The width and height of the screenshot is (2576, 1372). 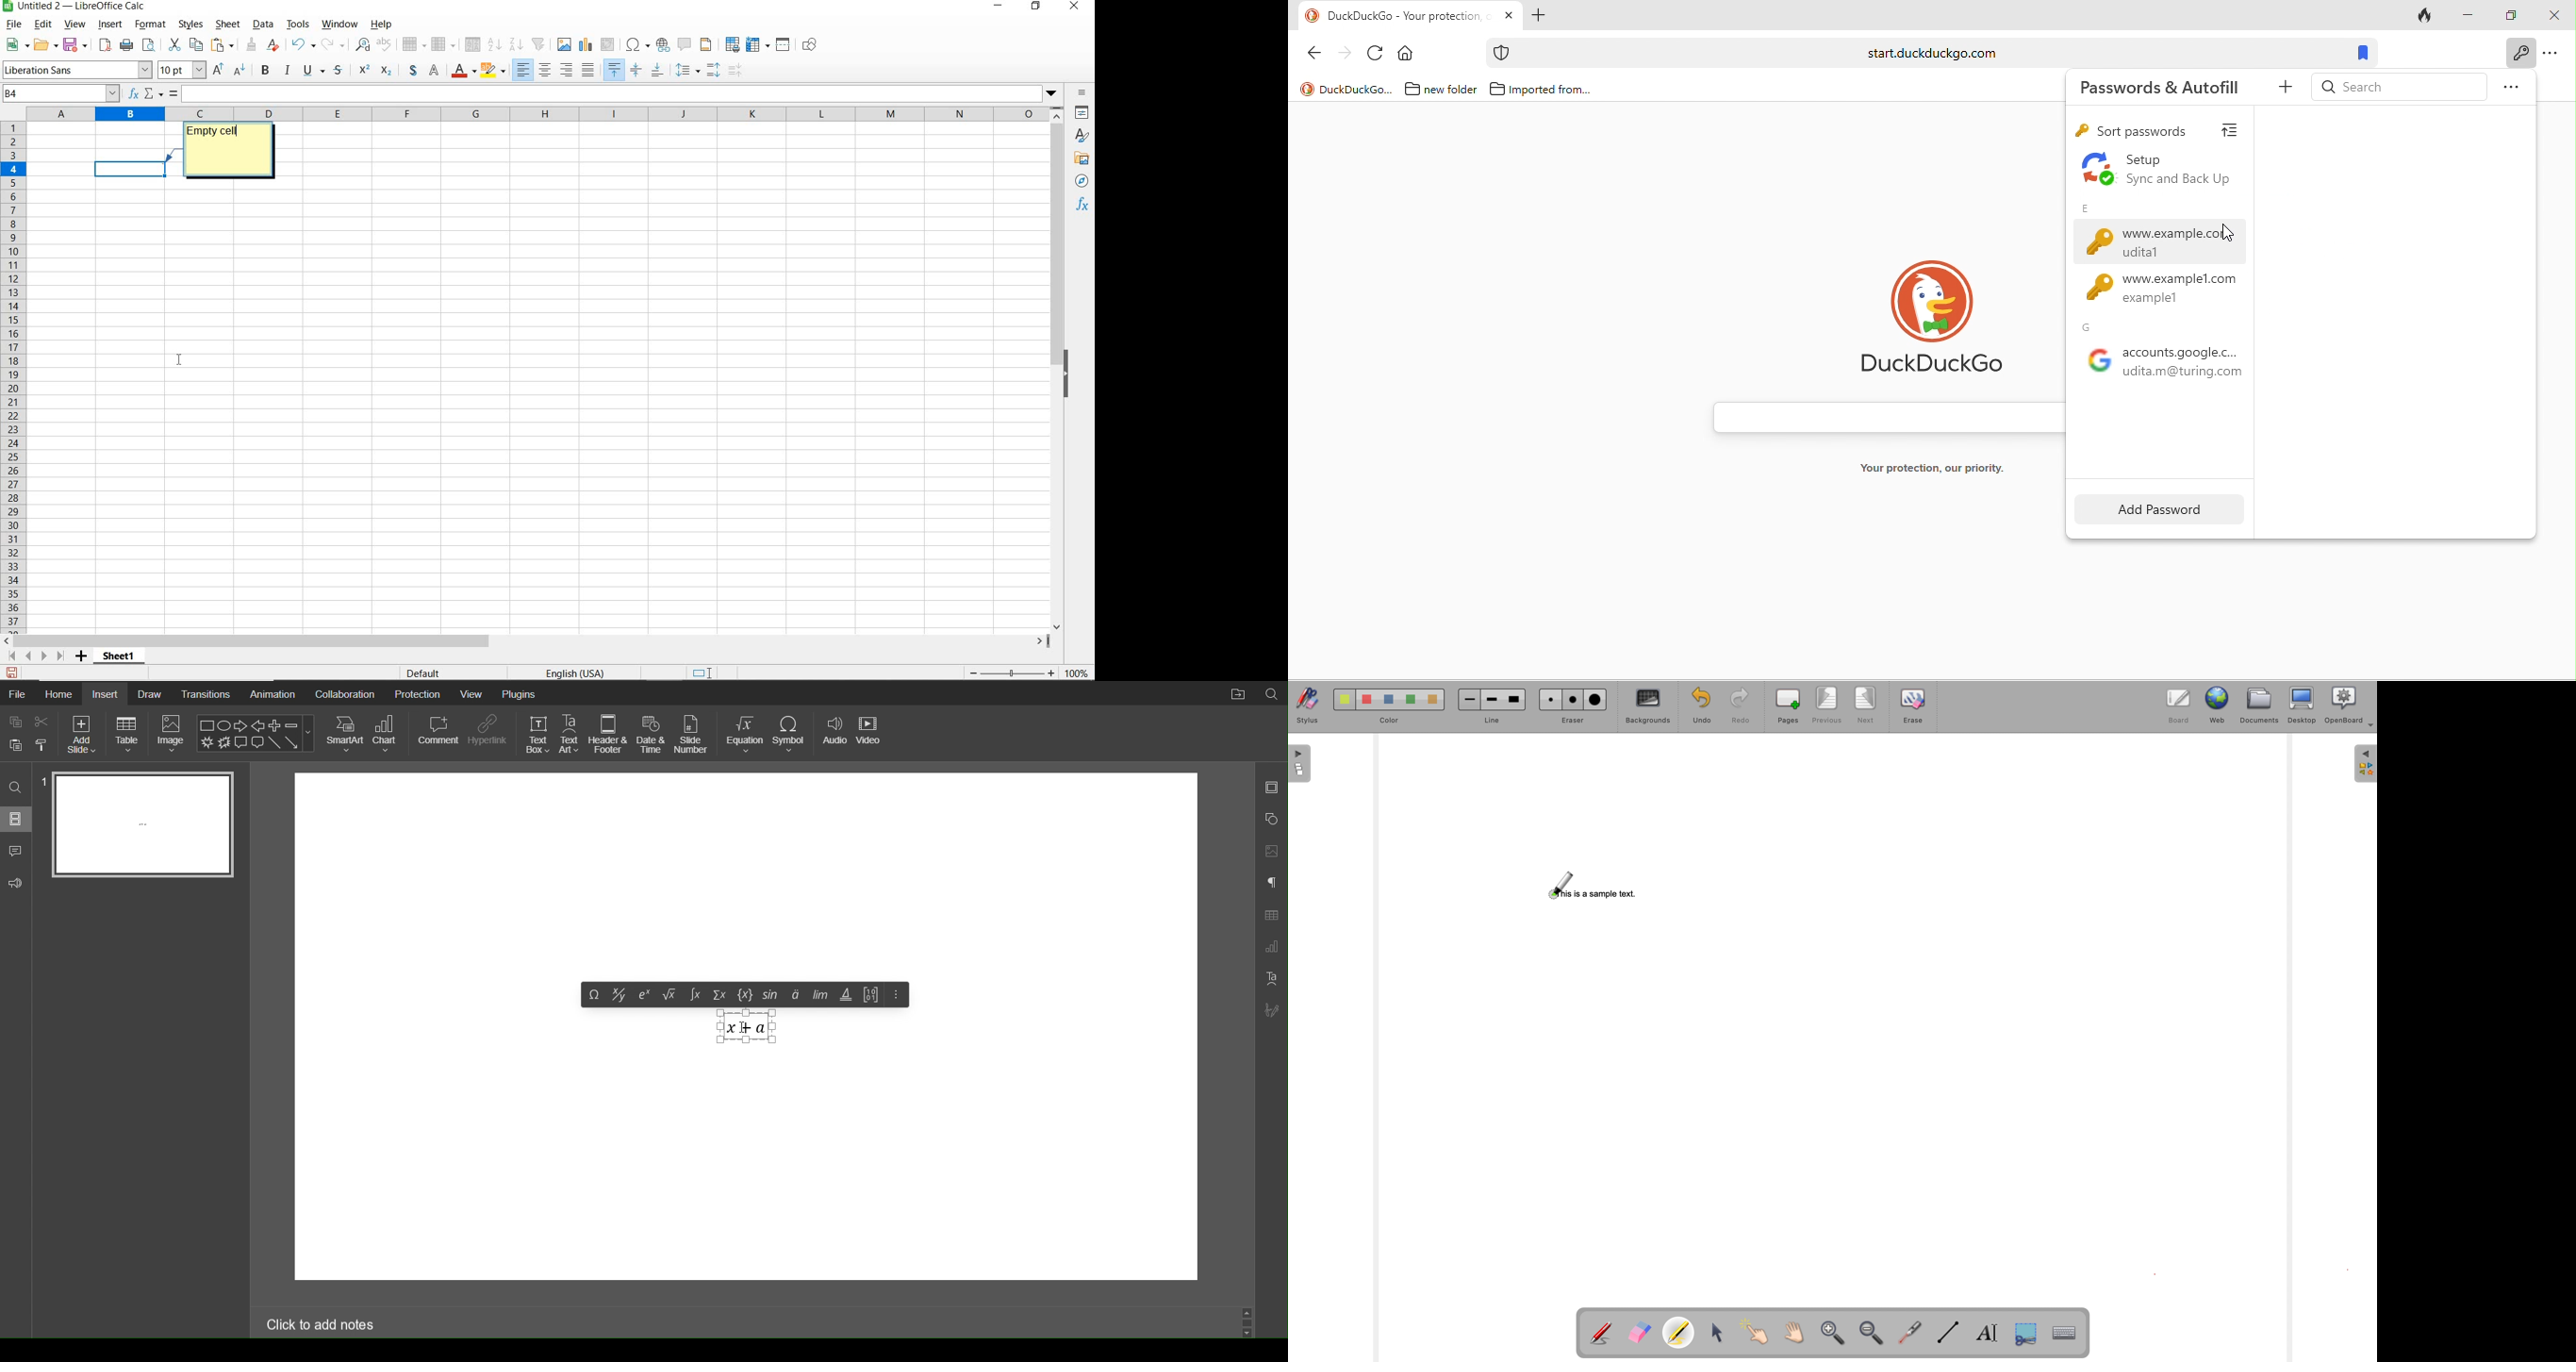 I want to click on Equation, so click(x=745, y=734).